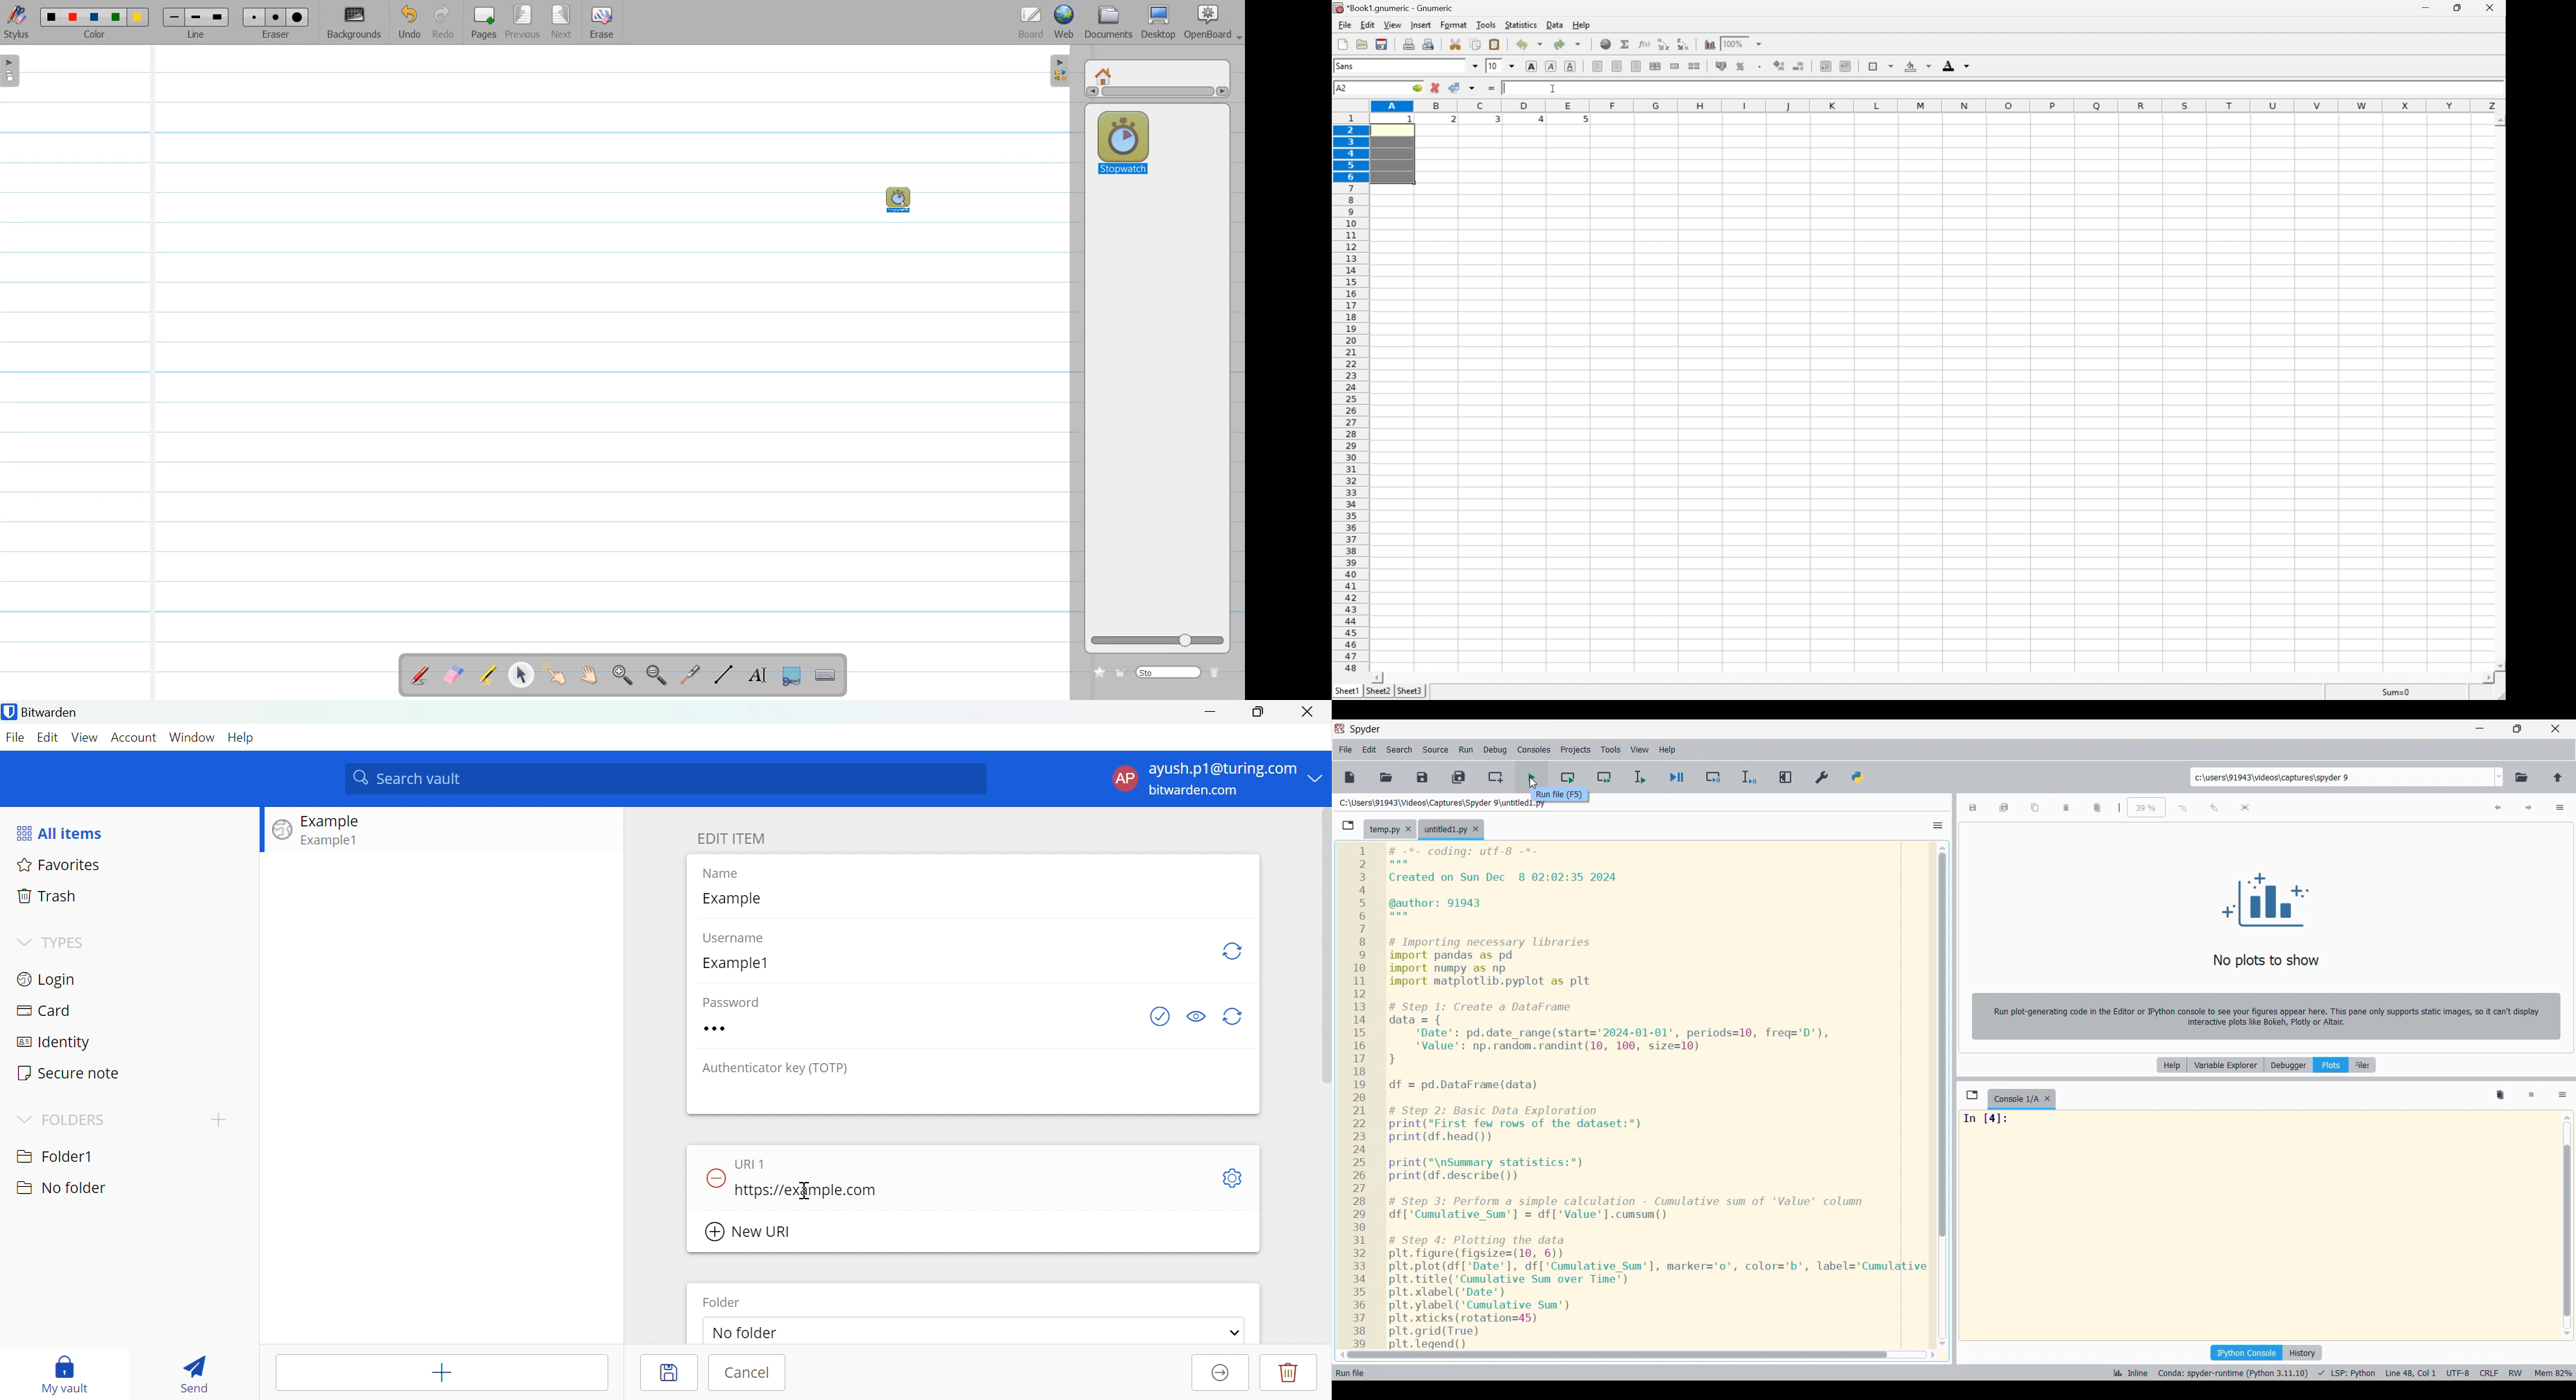  Describe the element at coordinates (1534, 66) in the screenshot. I see `bold` at that location.